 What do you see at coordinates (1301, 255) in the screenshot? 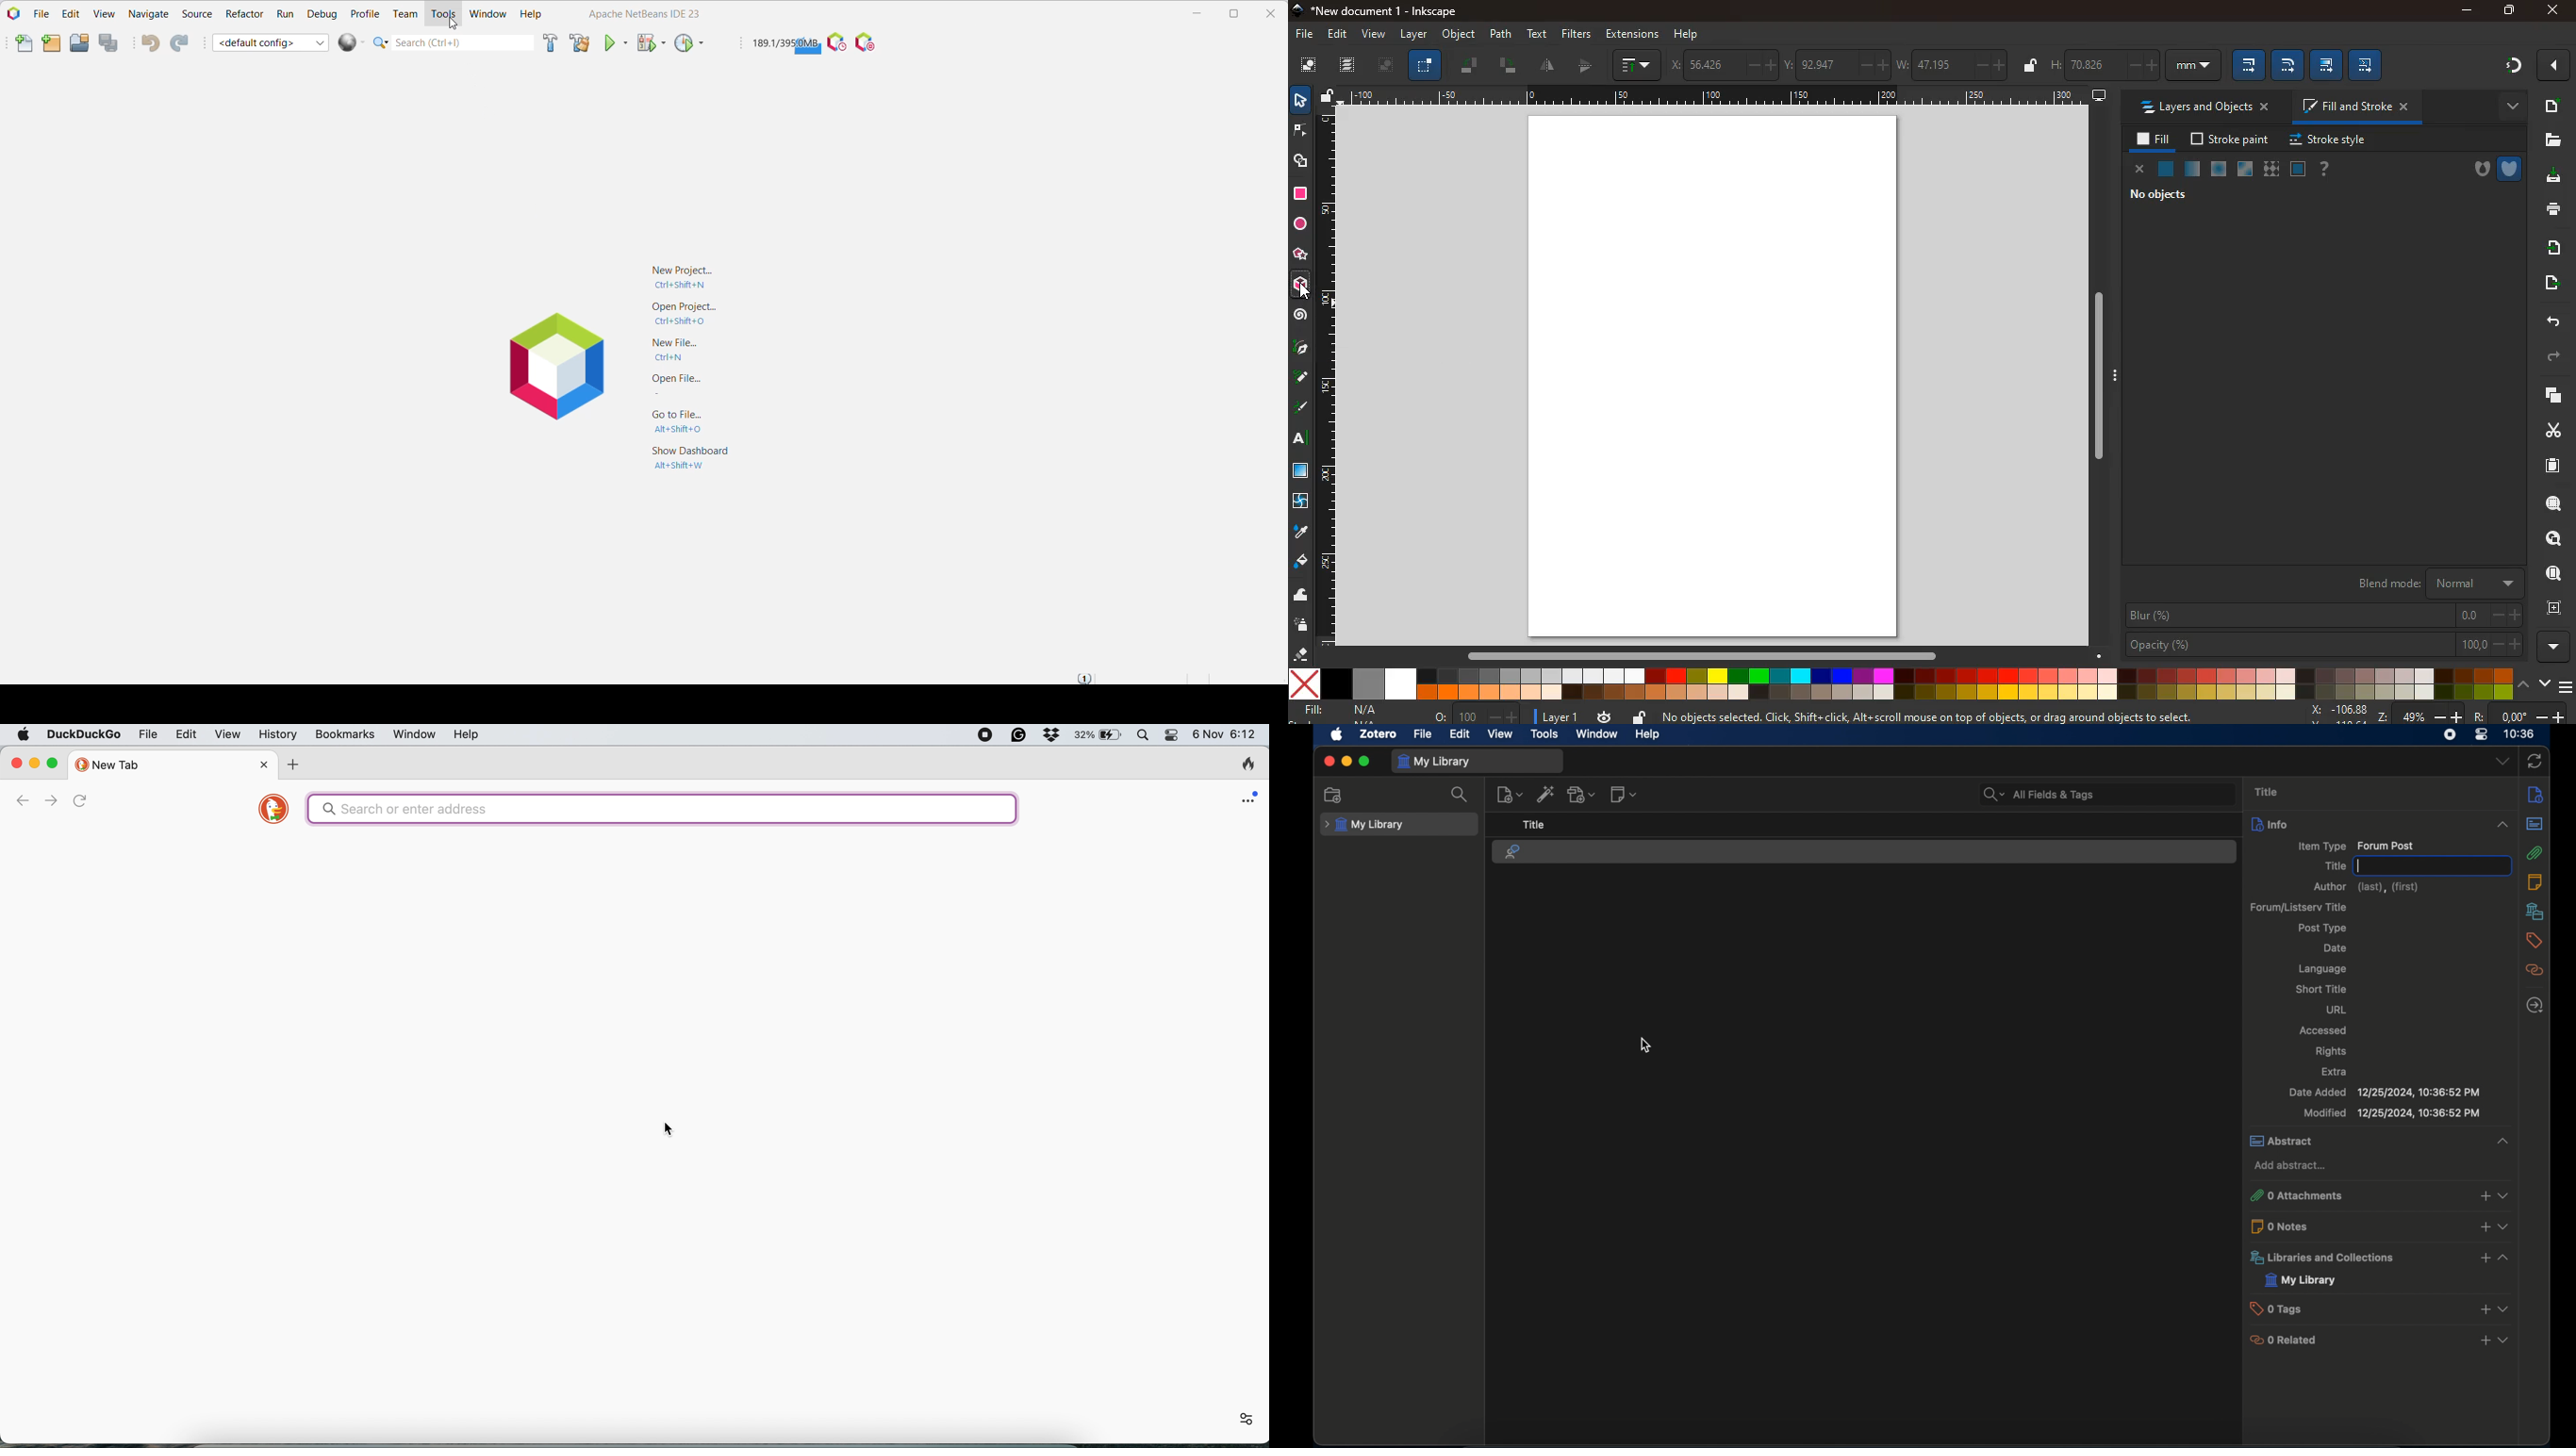
I see `star` at bounding box center [1301, 255].